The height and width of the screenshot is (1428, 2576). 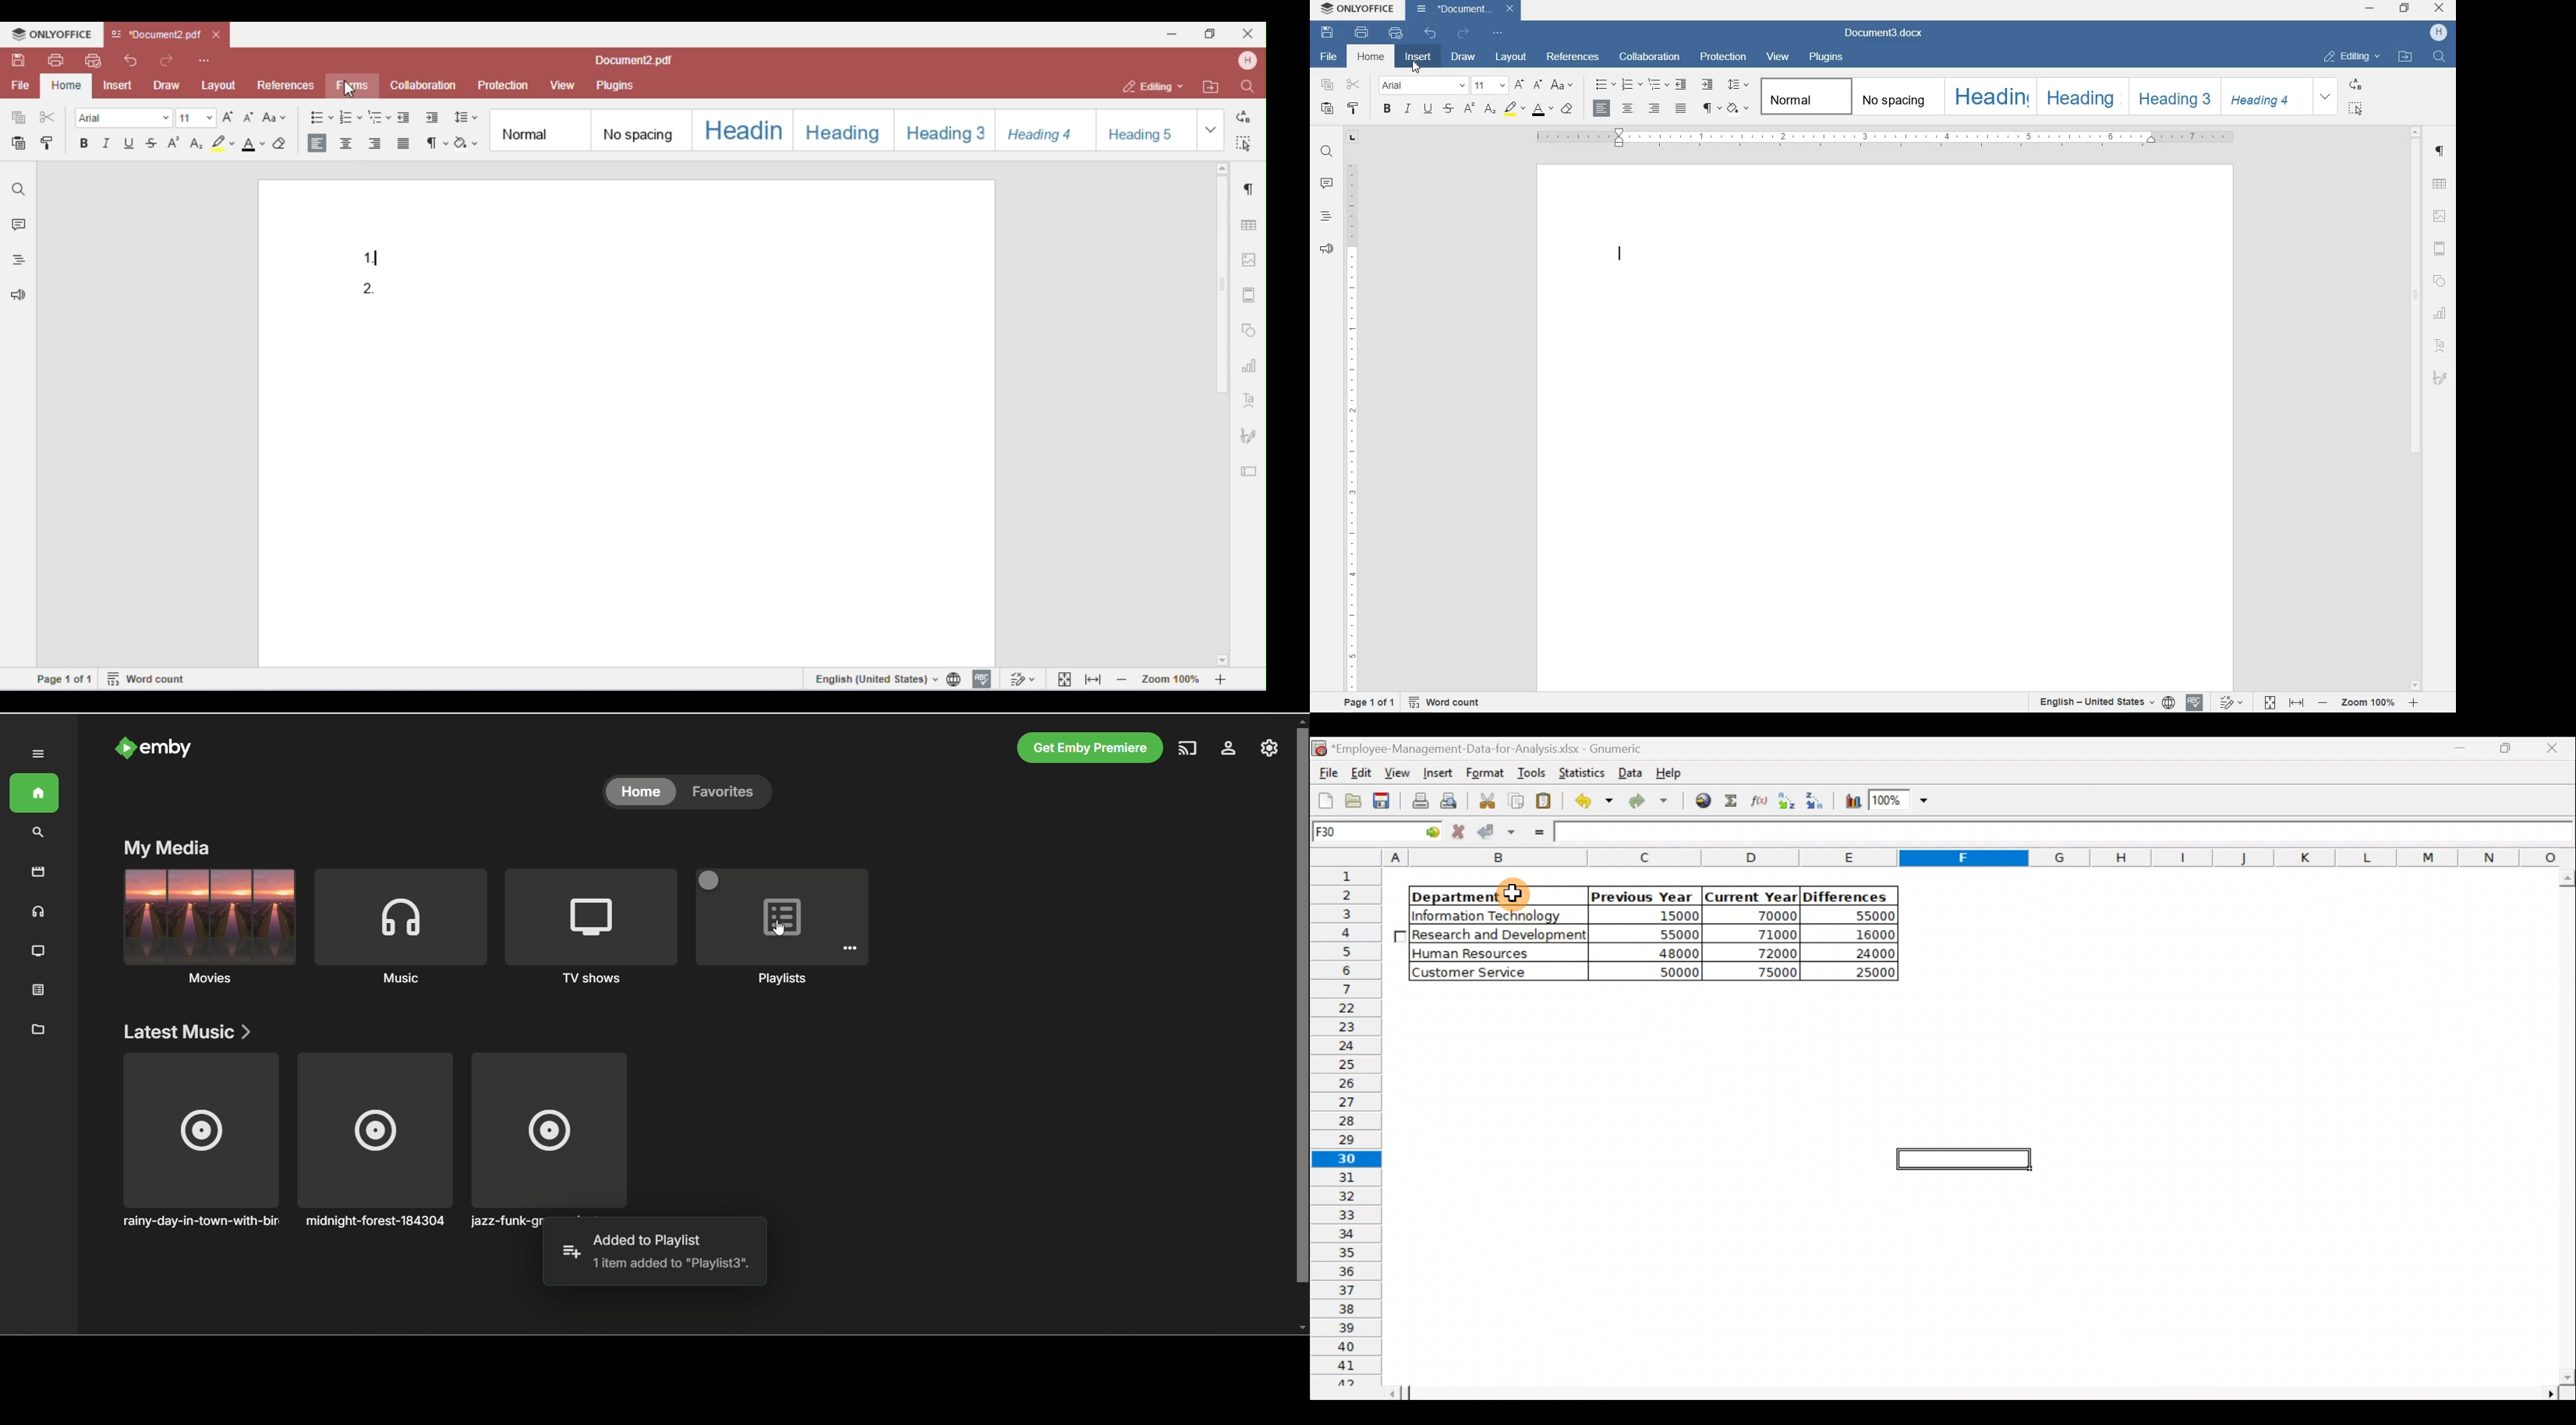 I want to click on Cursor hovering on cell B2, so click(x=1511, y=891).